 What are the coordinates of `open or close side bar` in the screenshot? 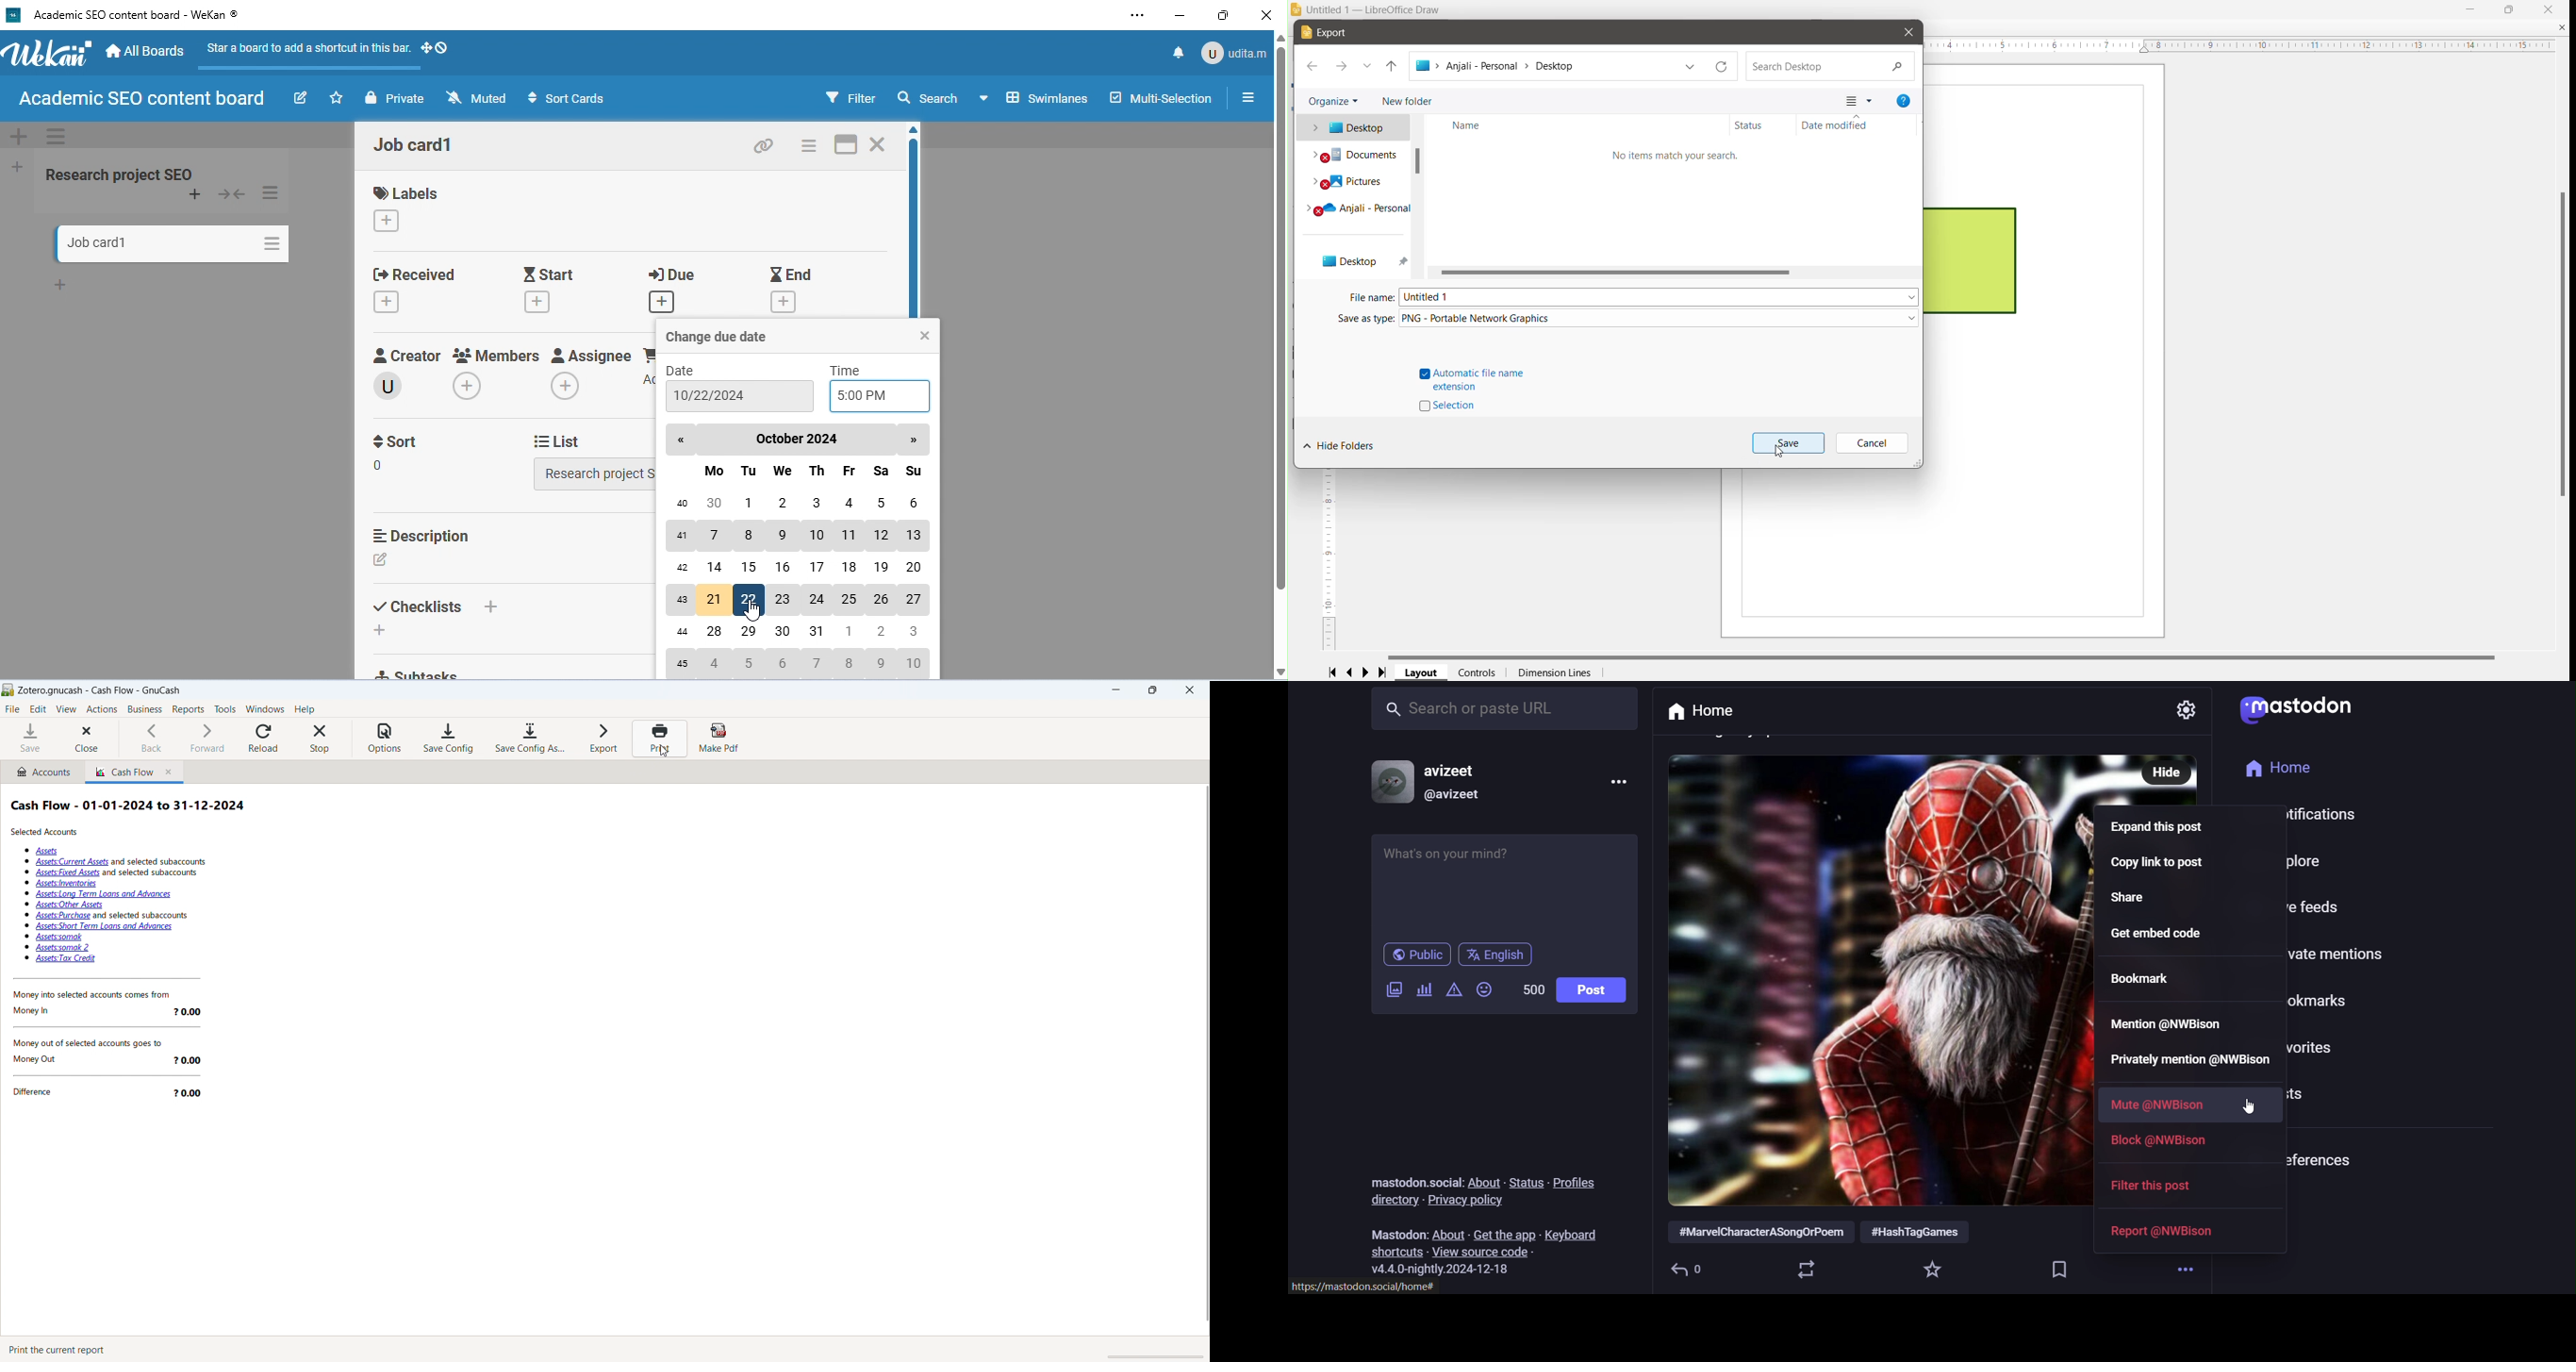 It's located at (1247, 96).